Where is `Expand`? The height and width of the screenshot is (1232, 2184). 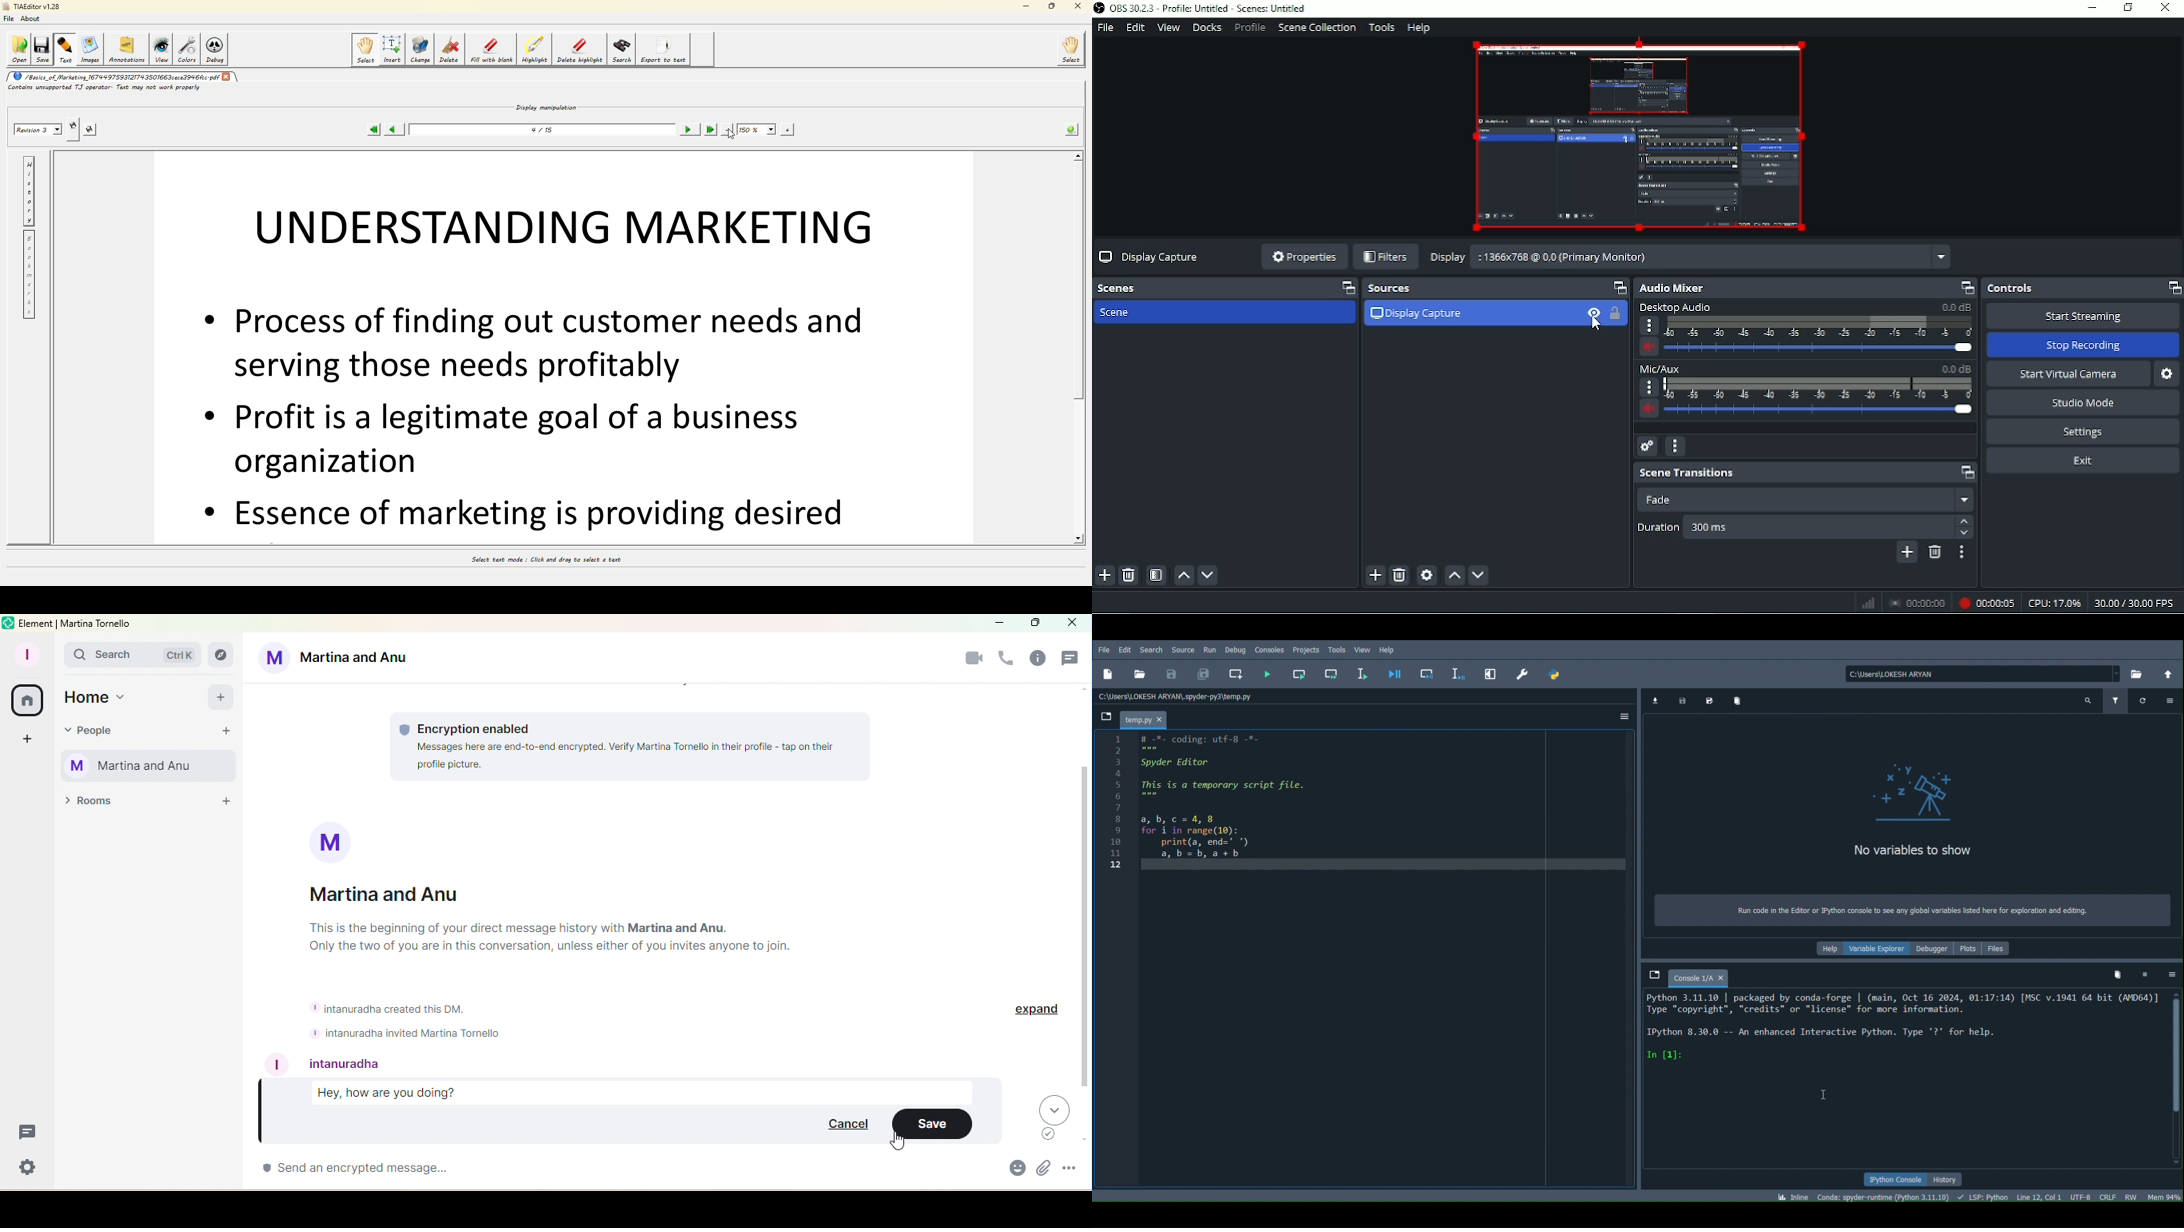 Expand is located at coordinates (1038, 1009).